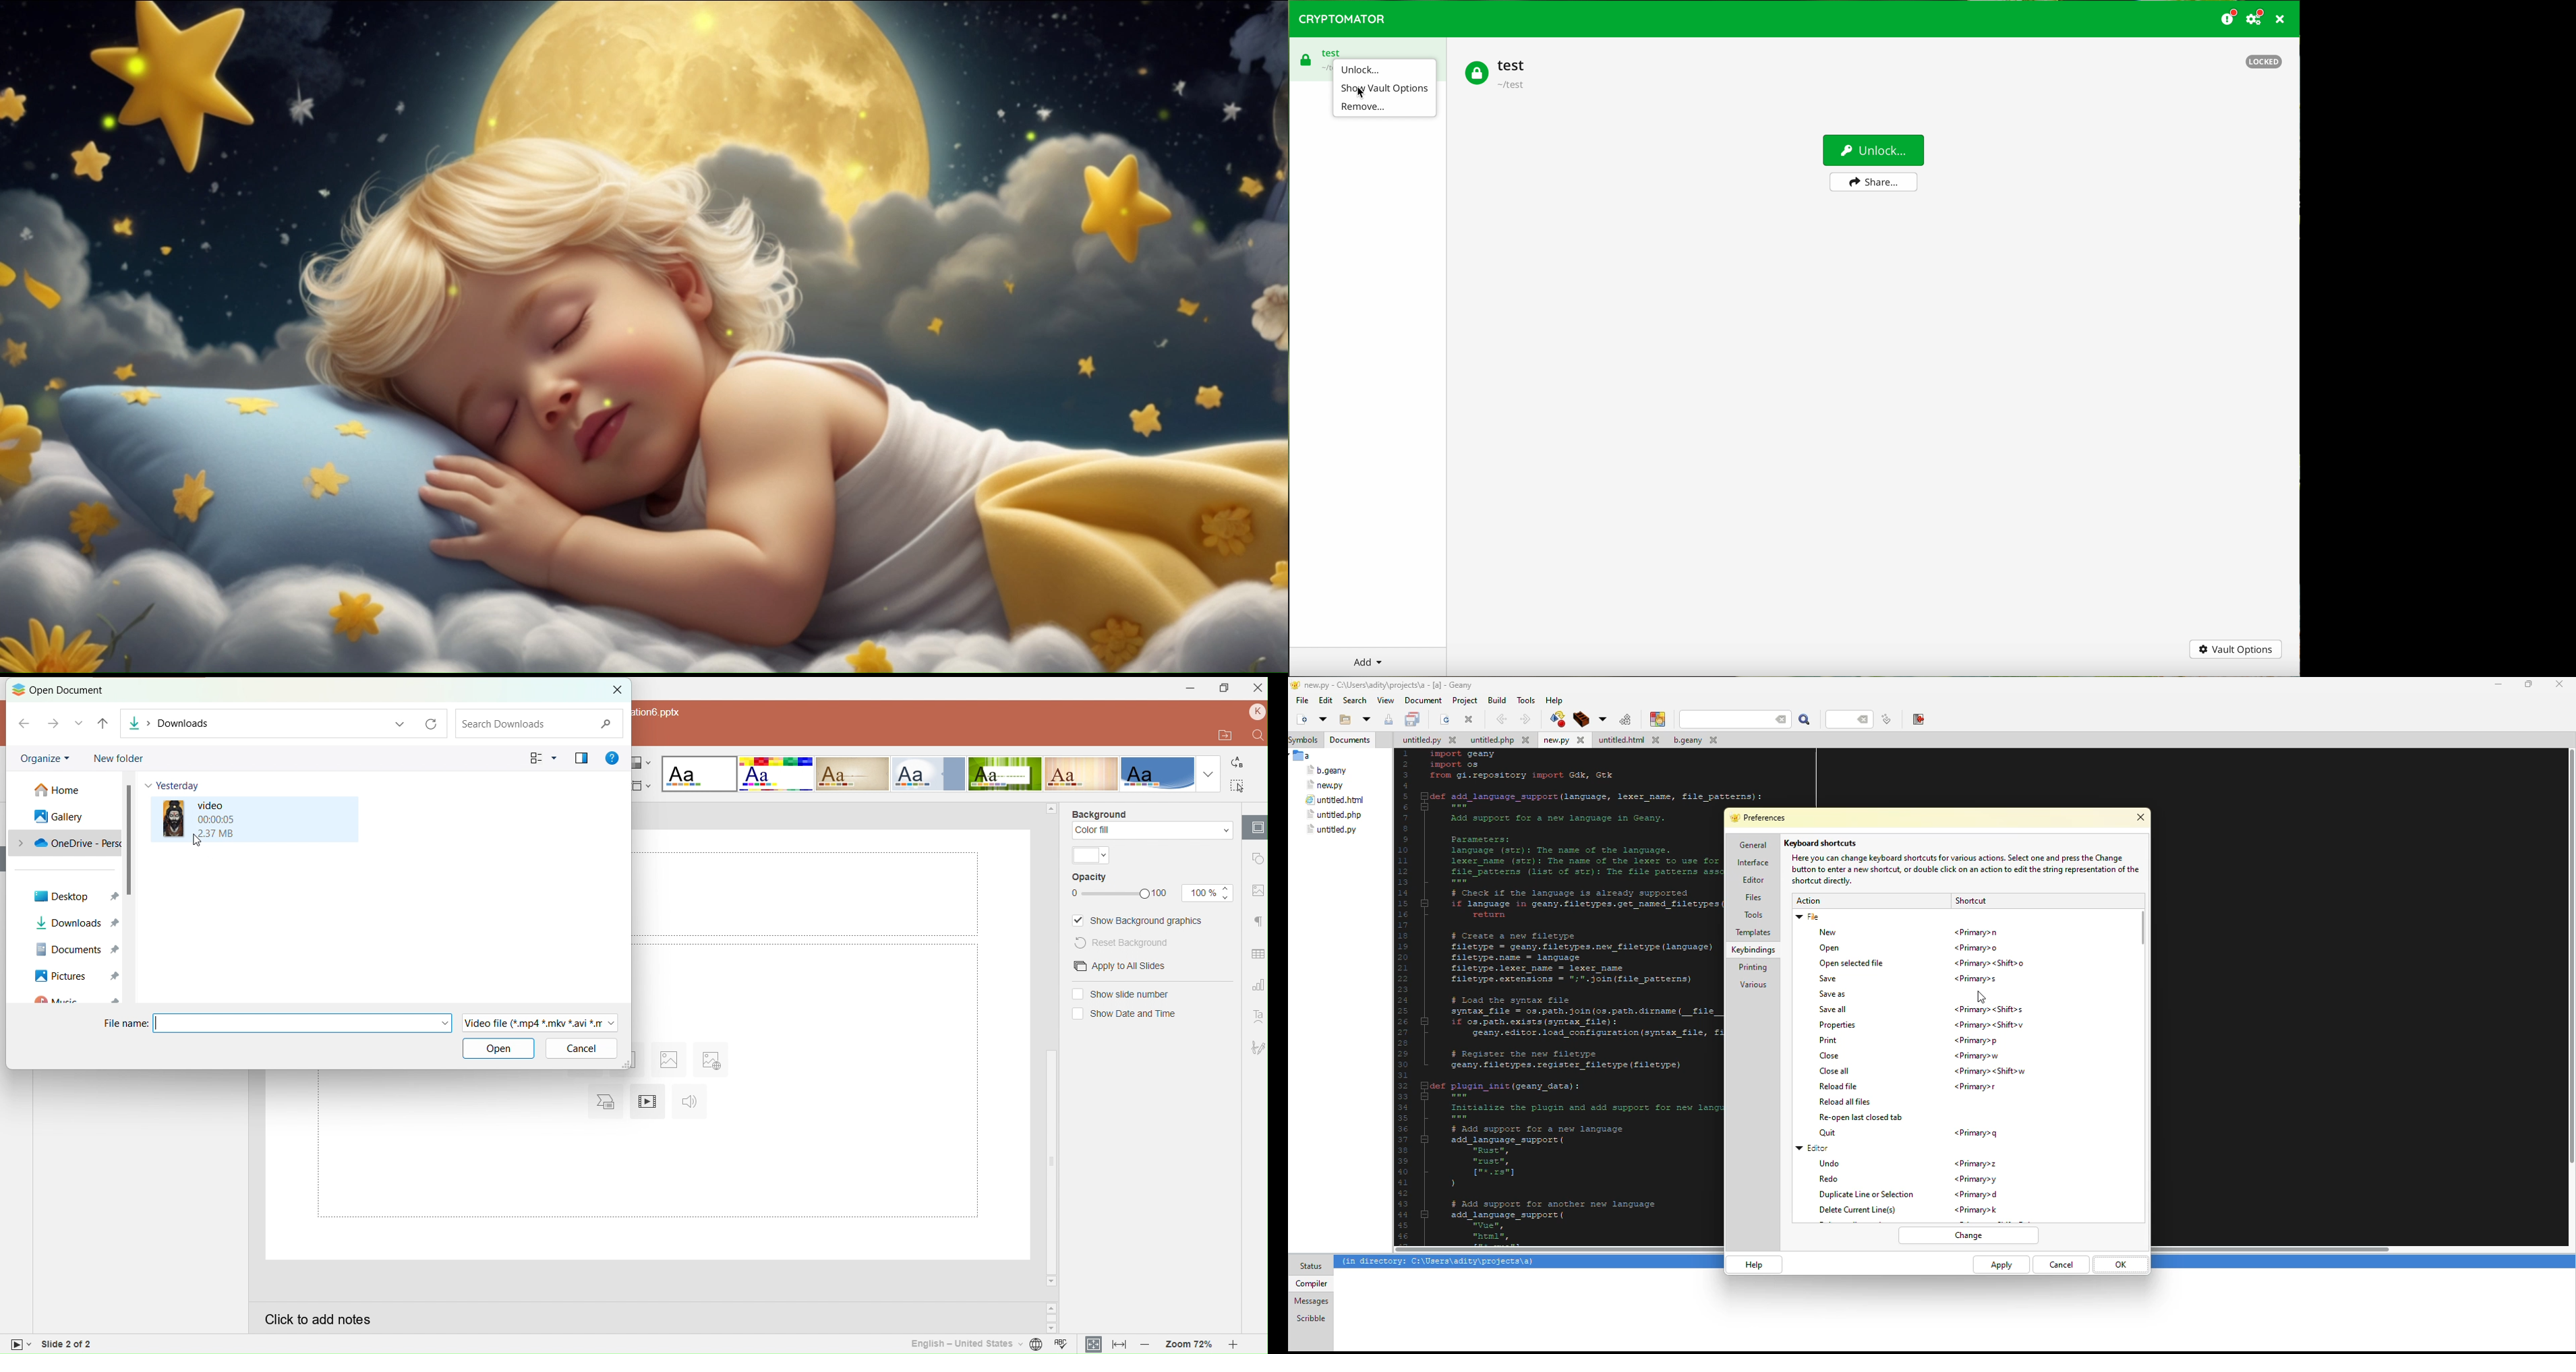 This screenshot has width=2576, height=1372. Describe the element at coordinates (273, 820) in the screenshot. I see `Video` at that location.